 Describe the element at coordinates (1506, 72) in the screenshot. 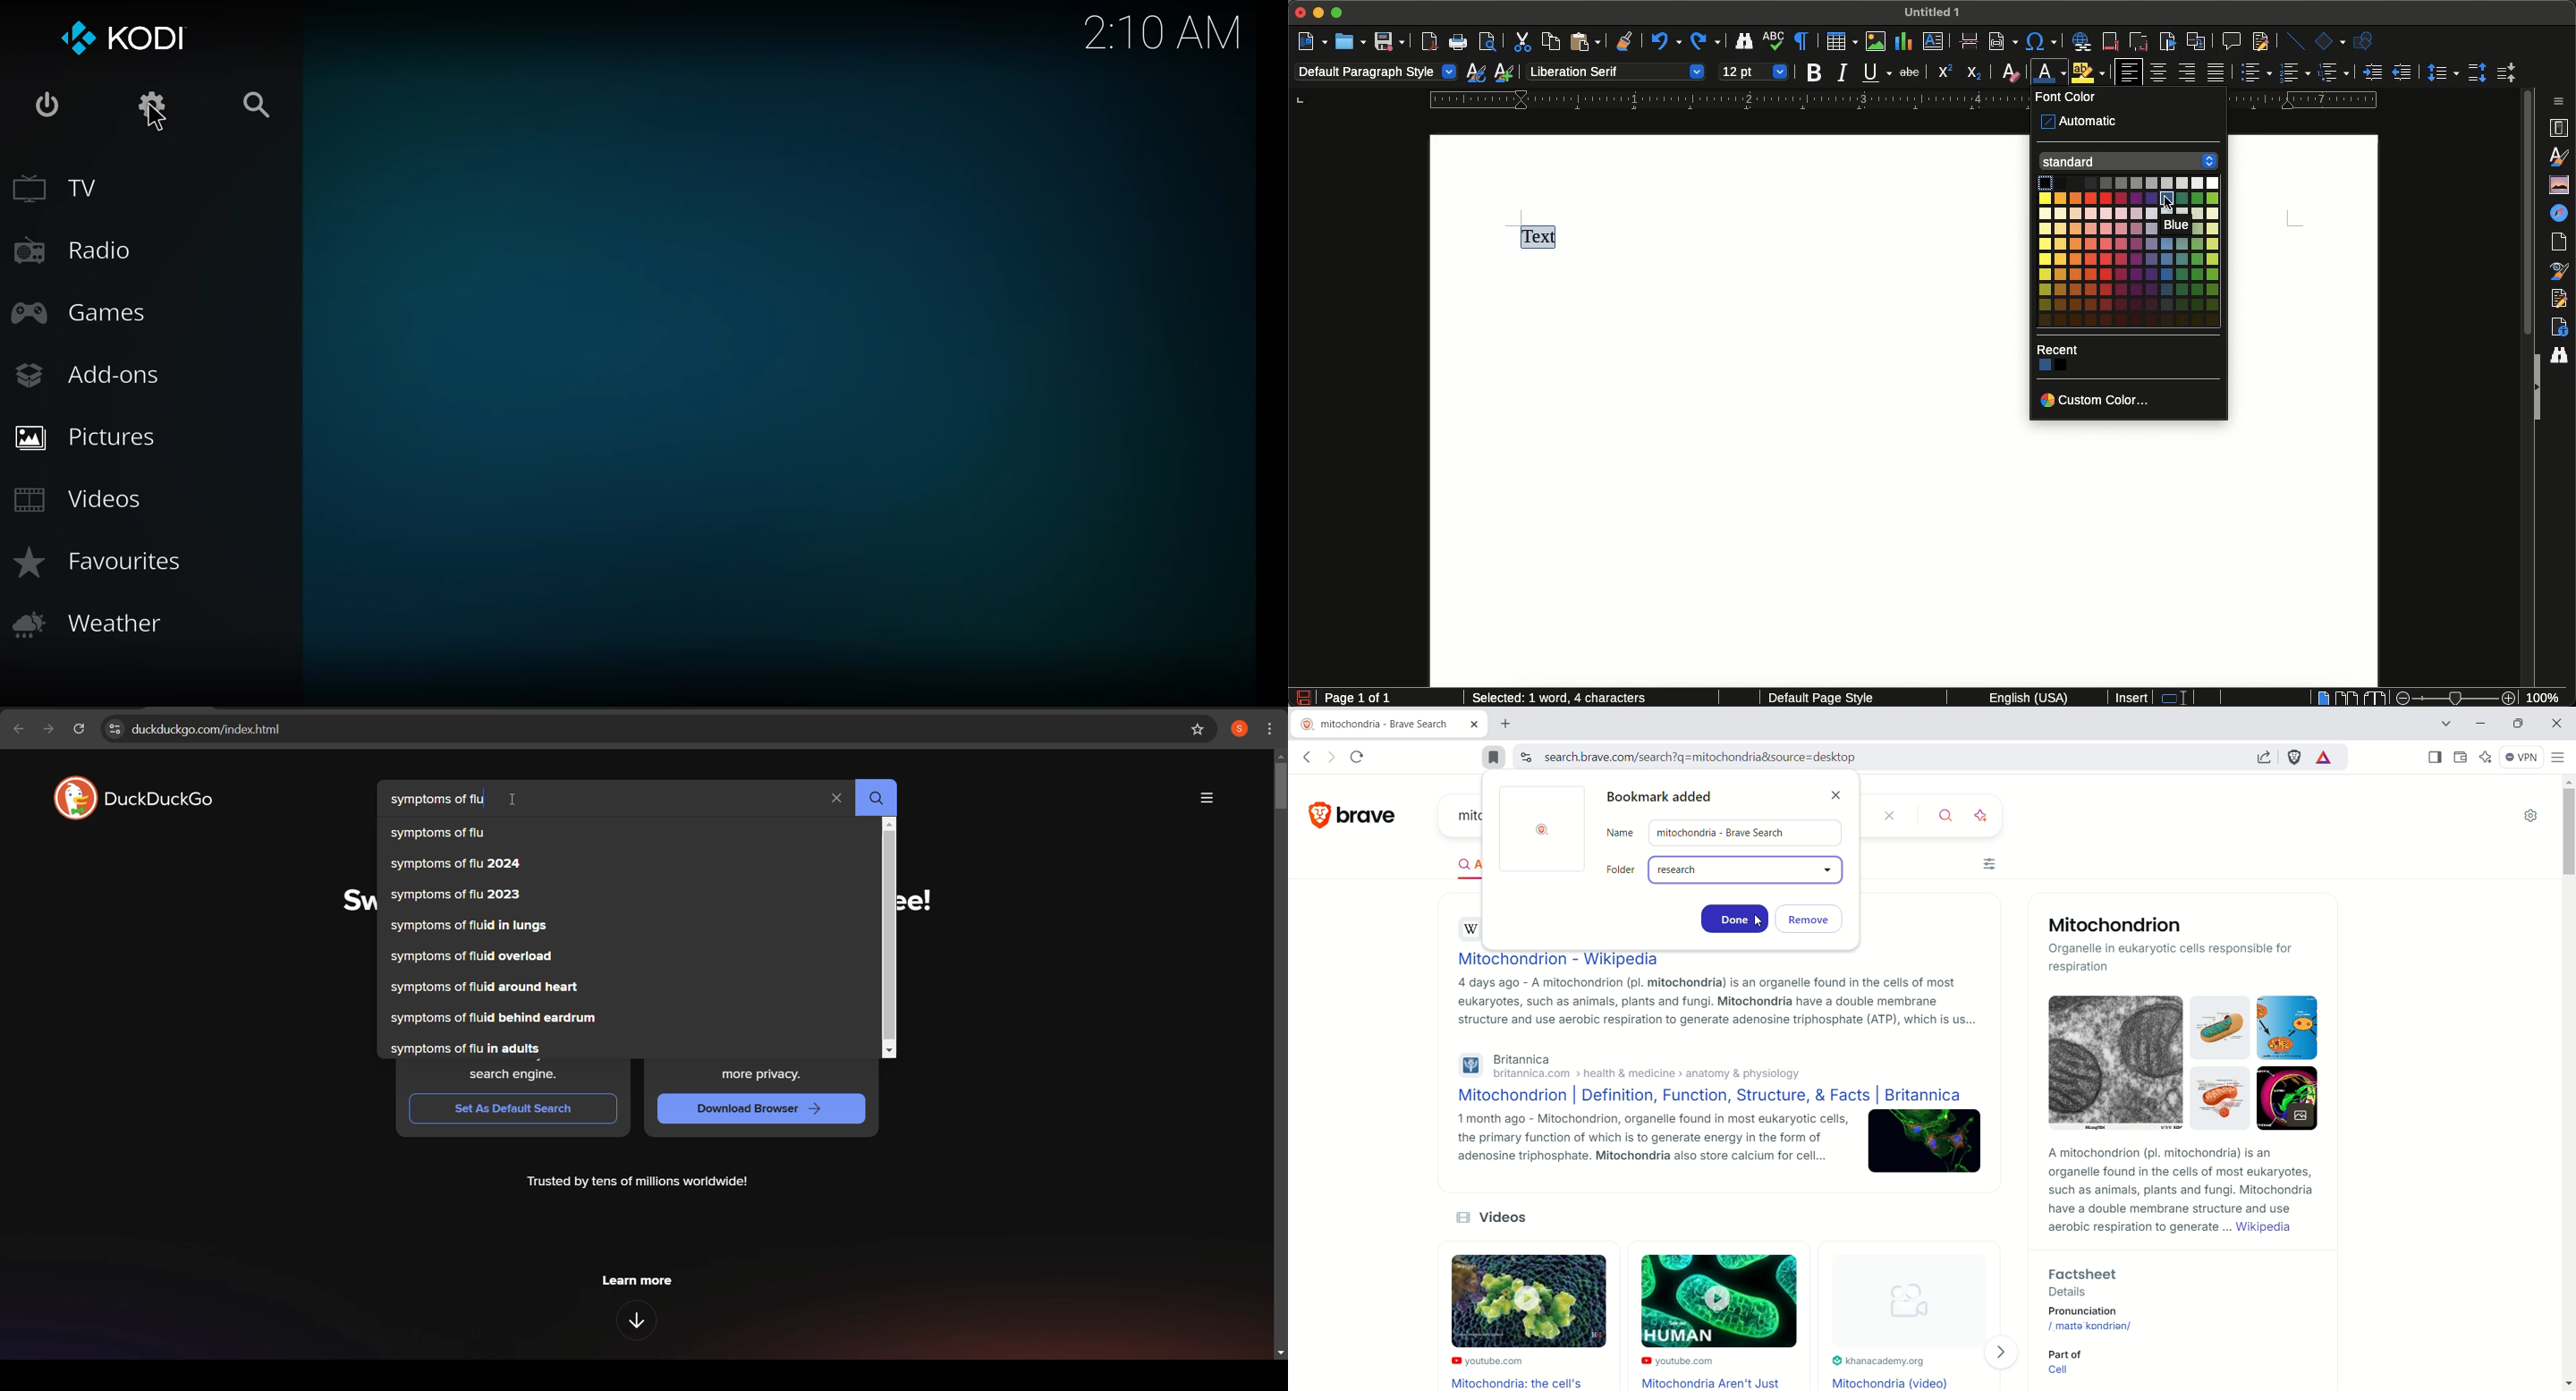

I see `New style from selection` at that location.